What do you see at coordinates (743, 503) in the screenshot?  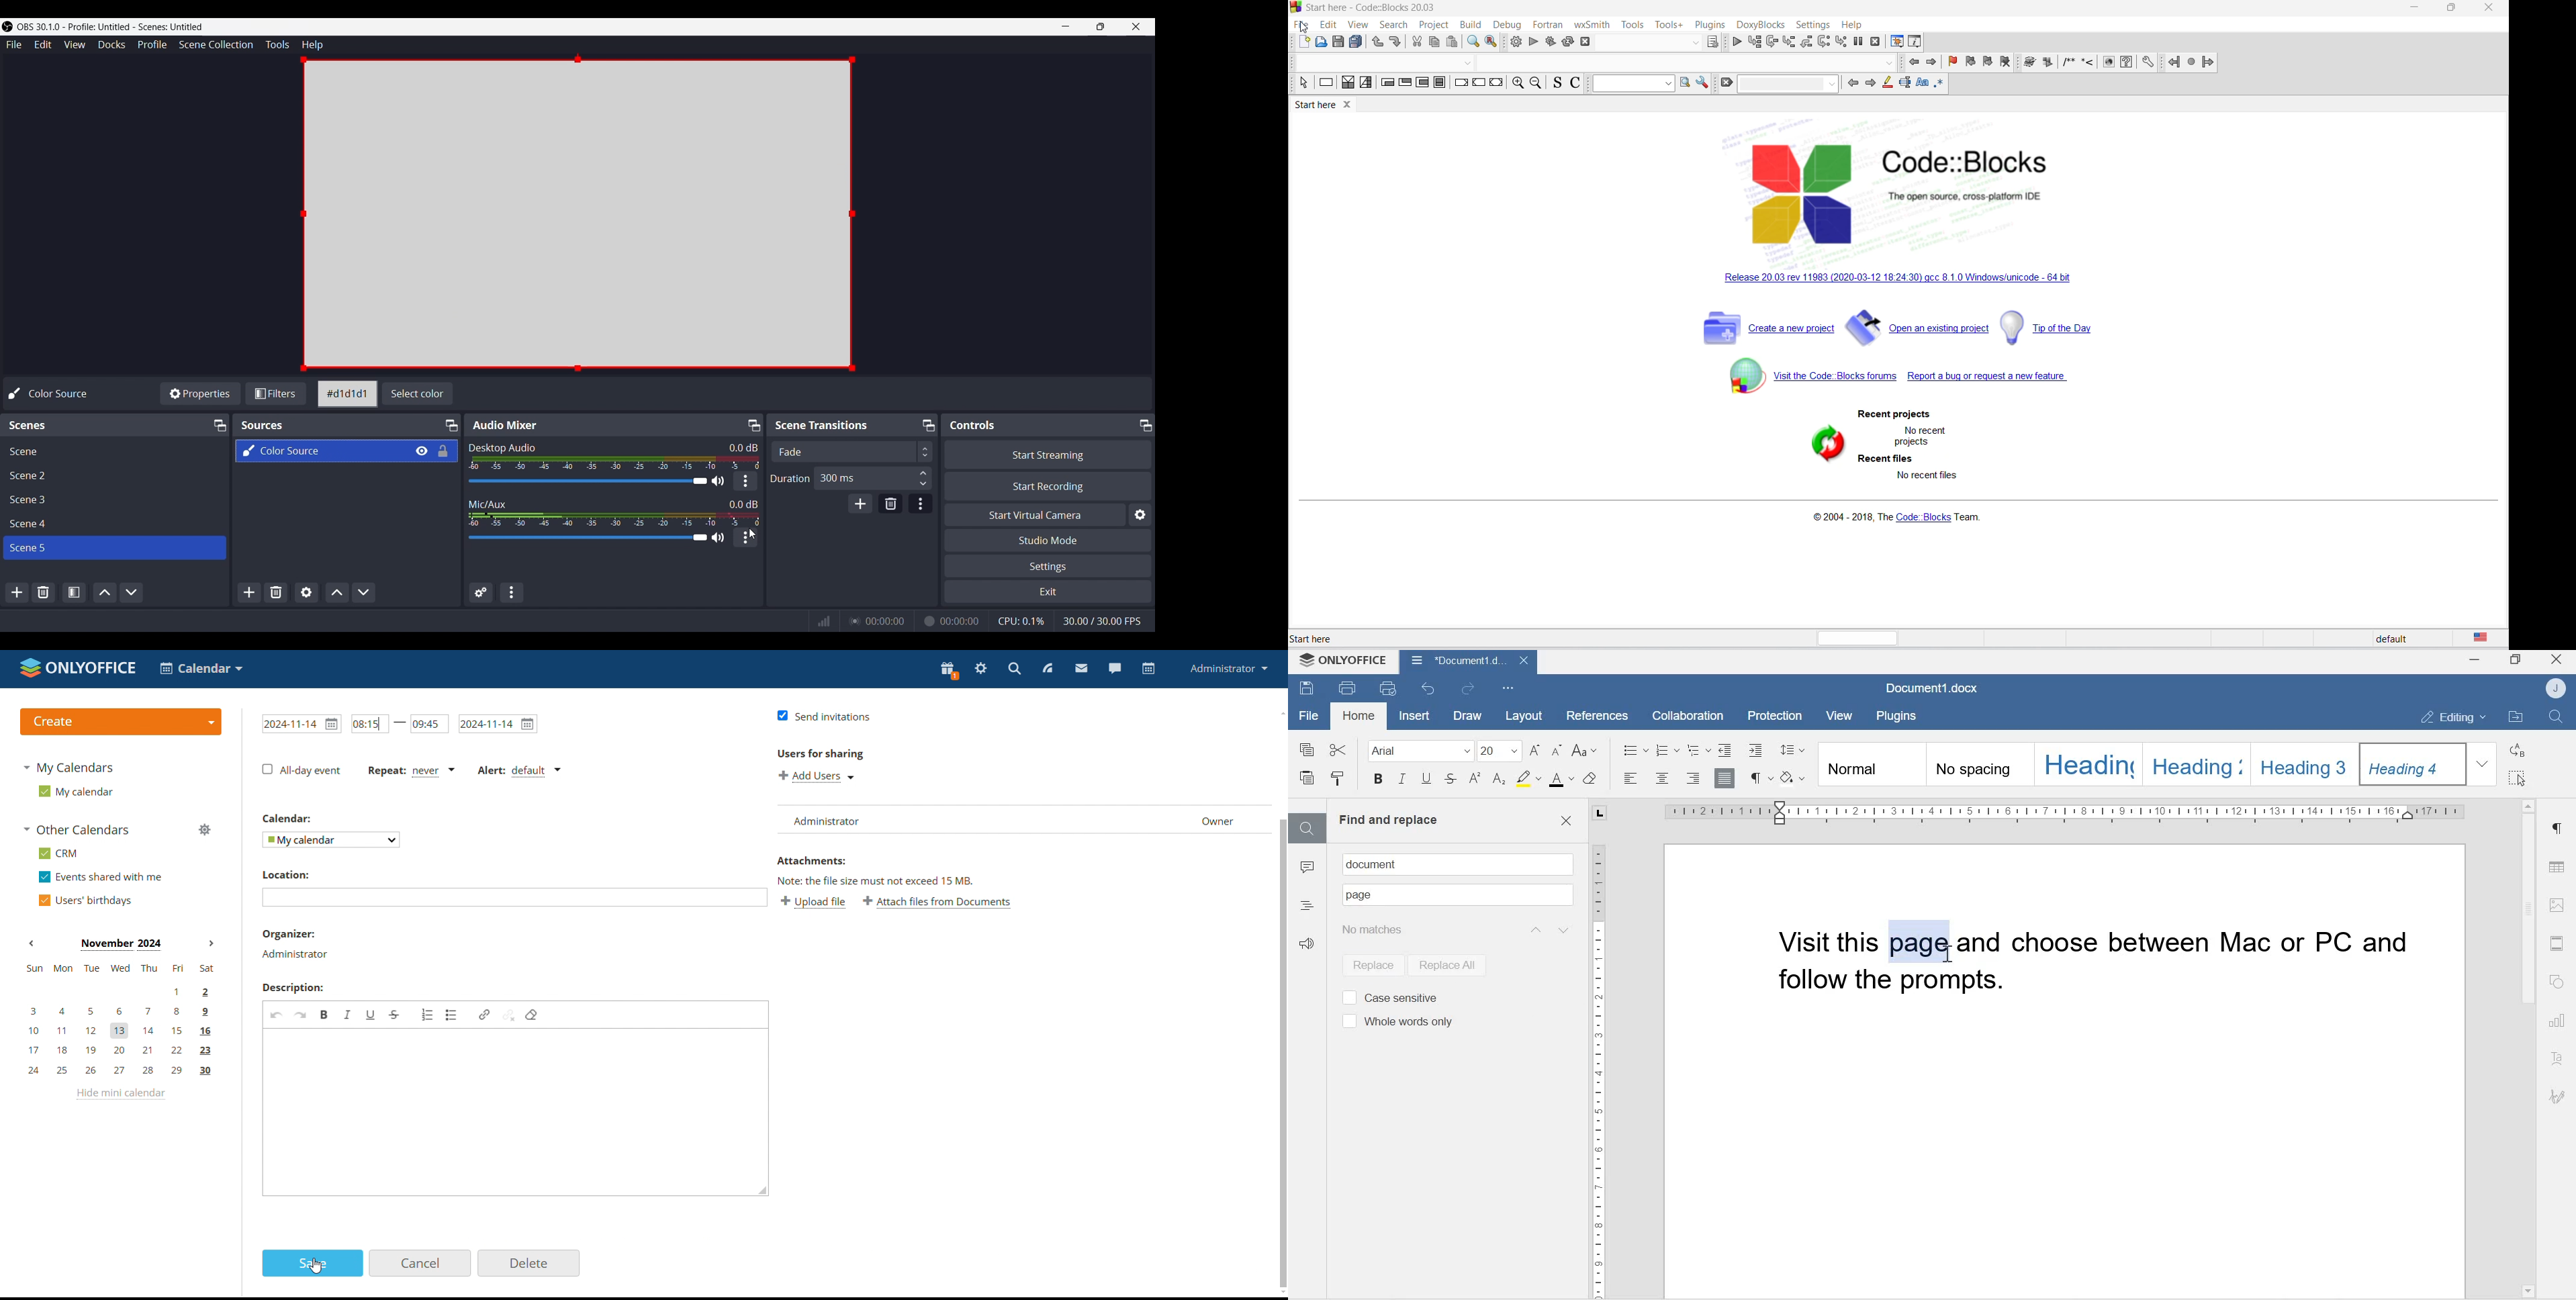 I see `0.0 dB` at bounding box center [743, 503].